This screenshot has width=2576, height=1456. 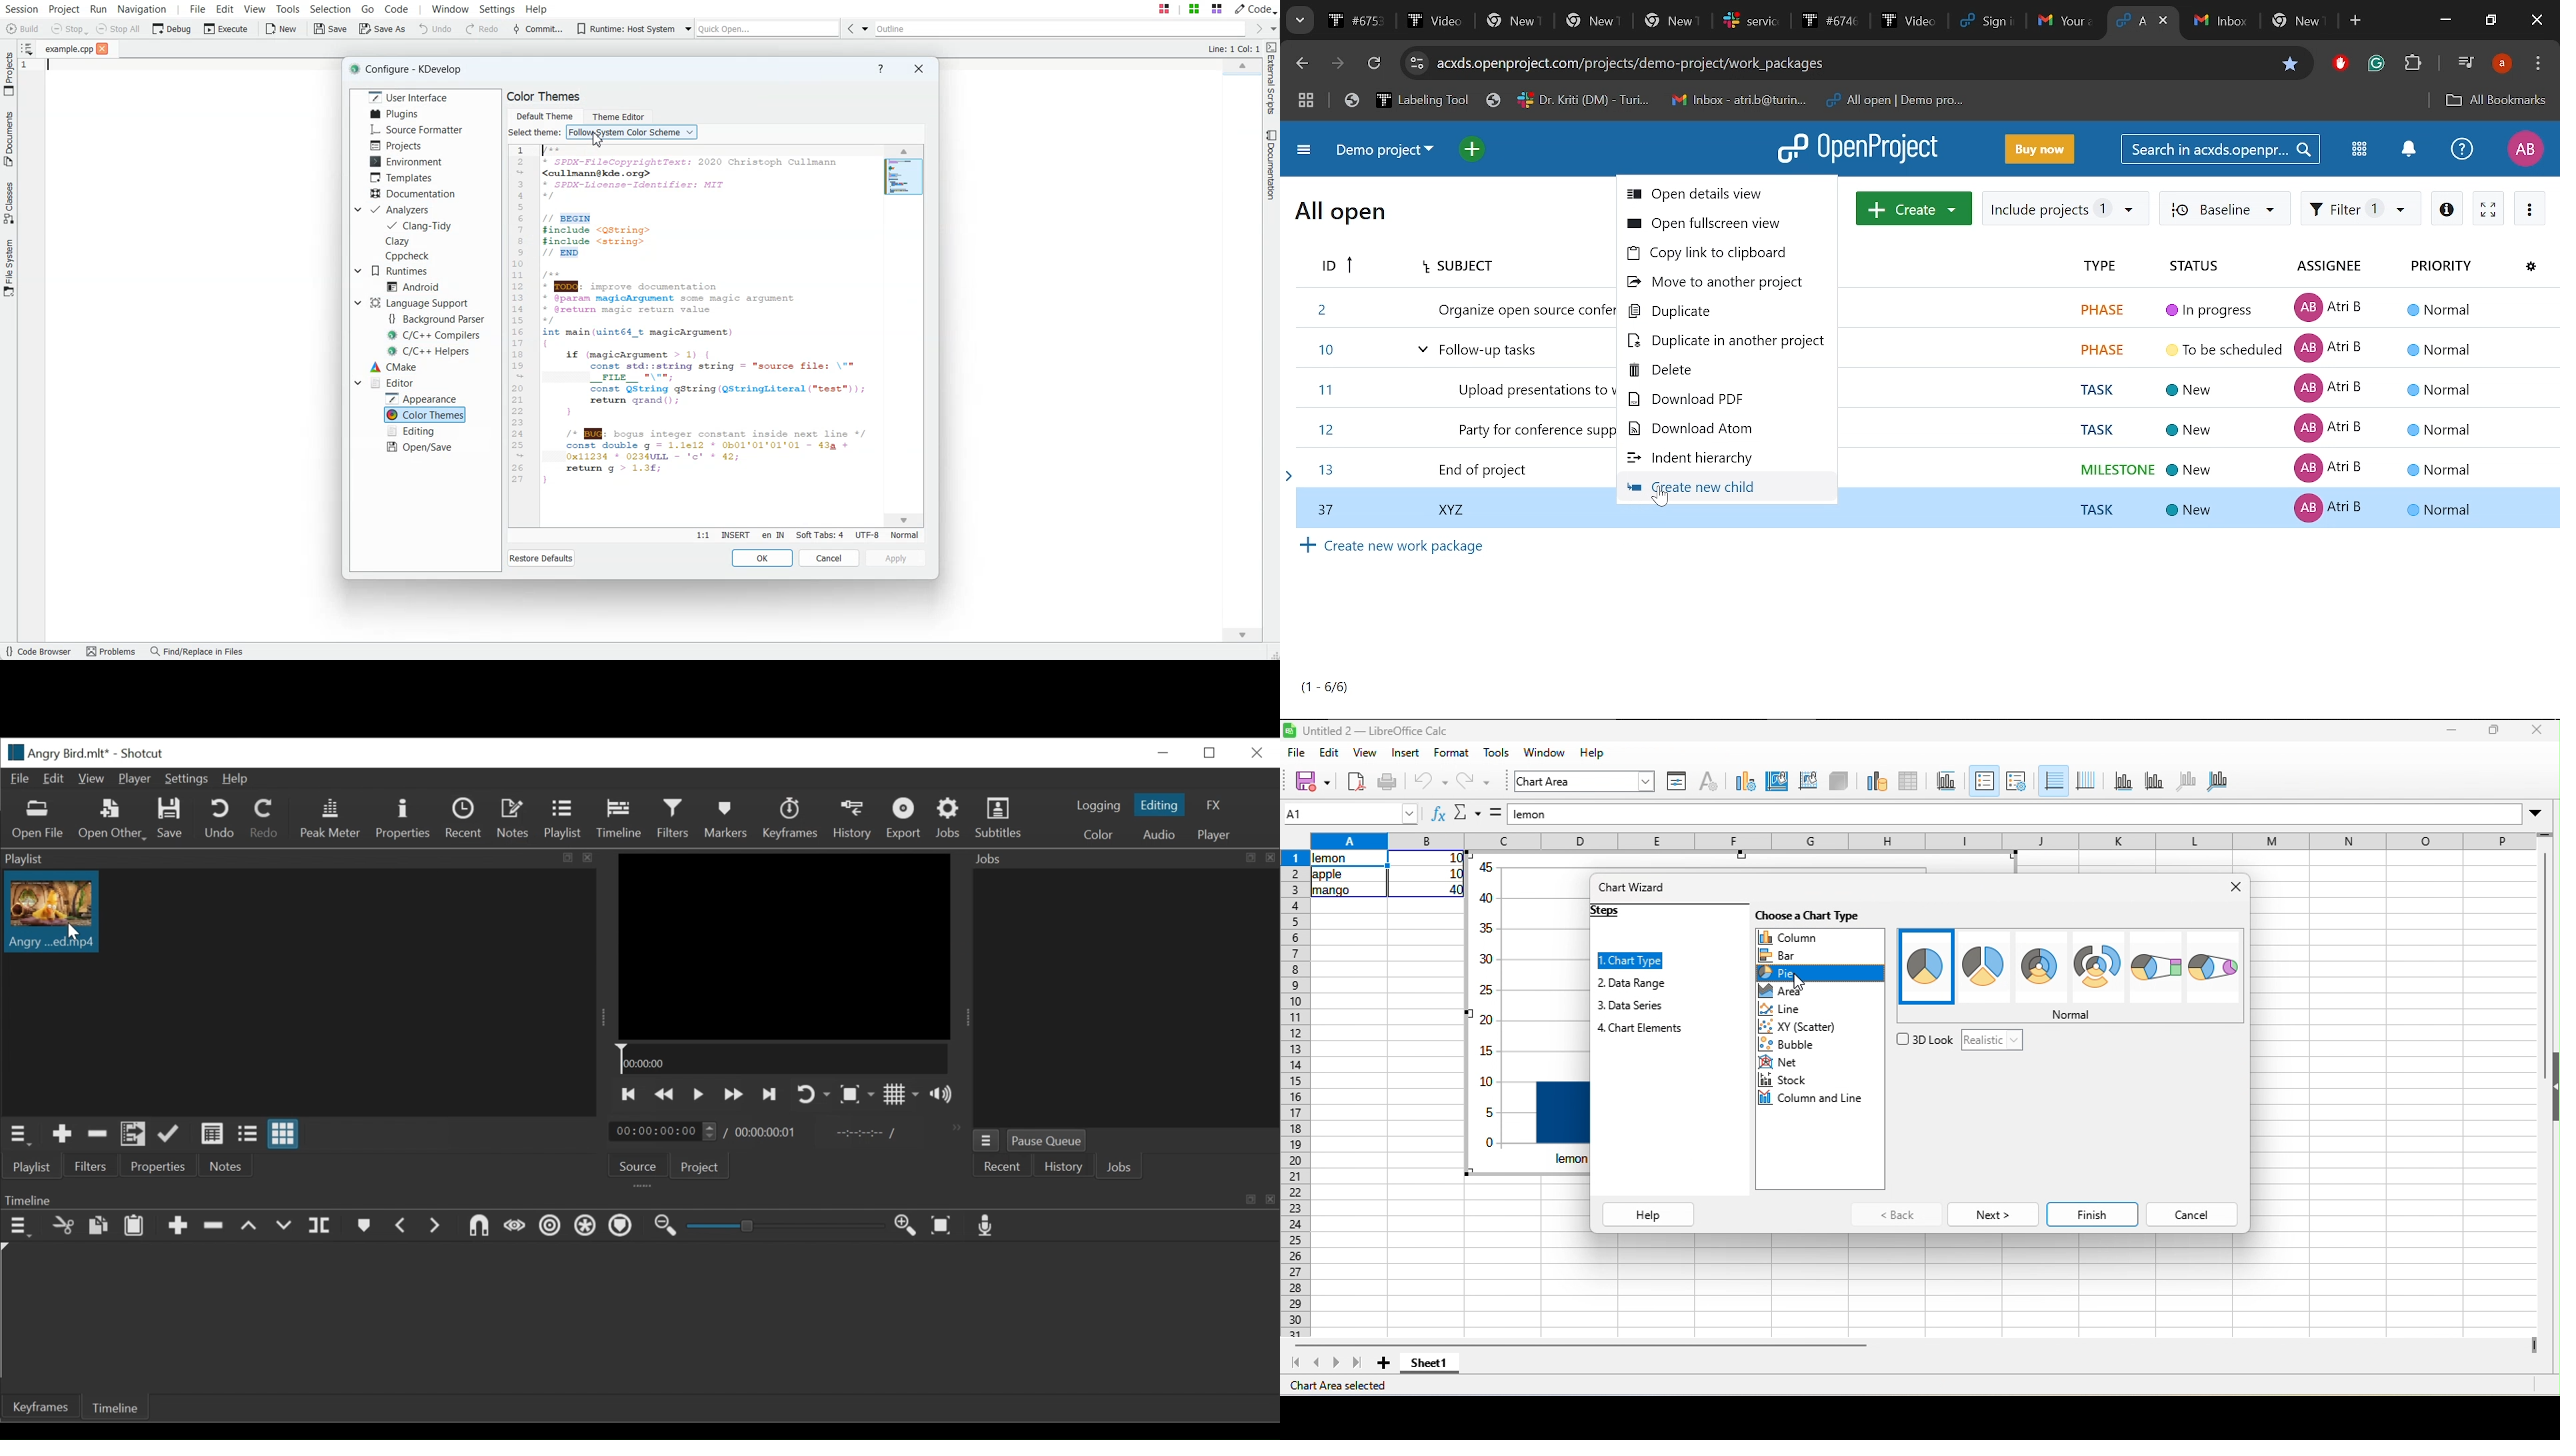 I want to click on Export, so click(x=905, y=819).